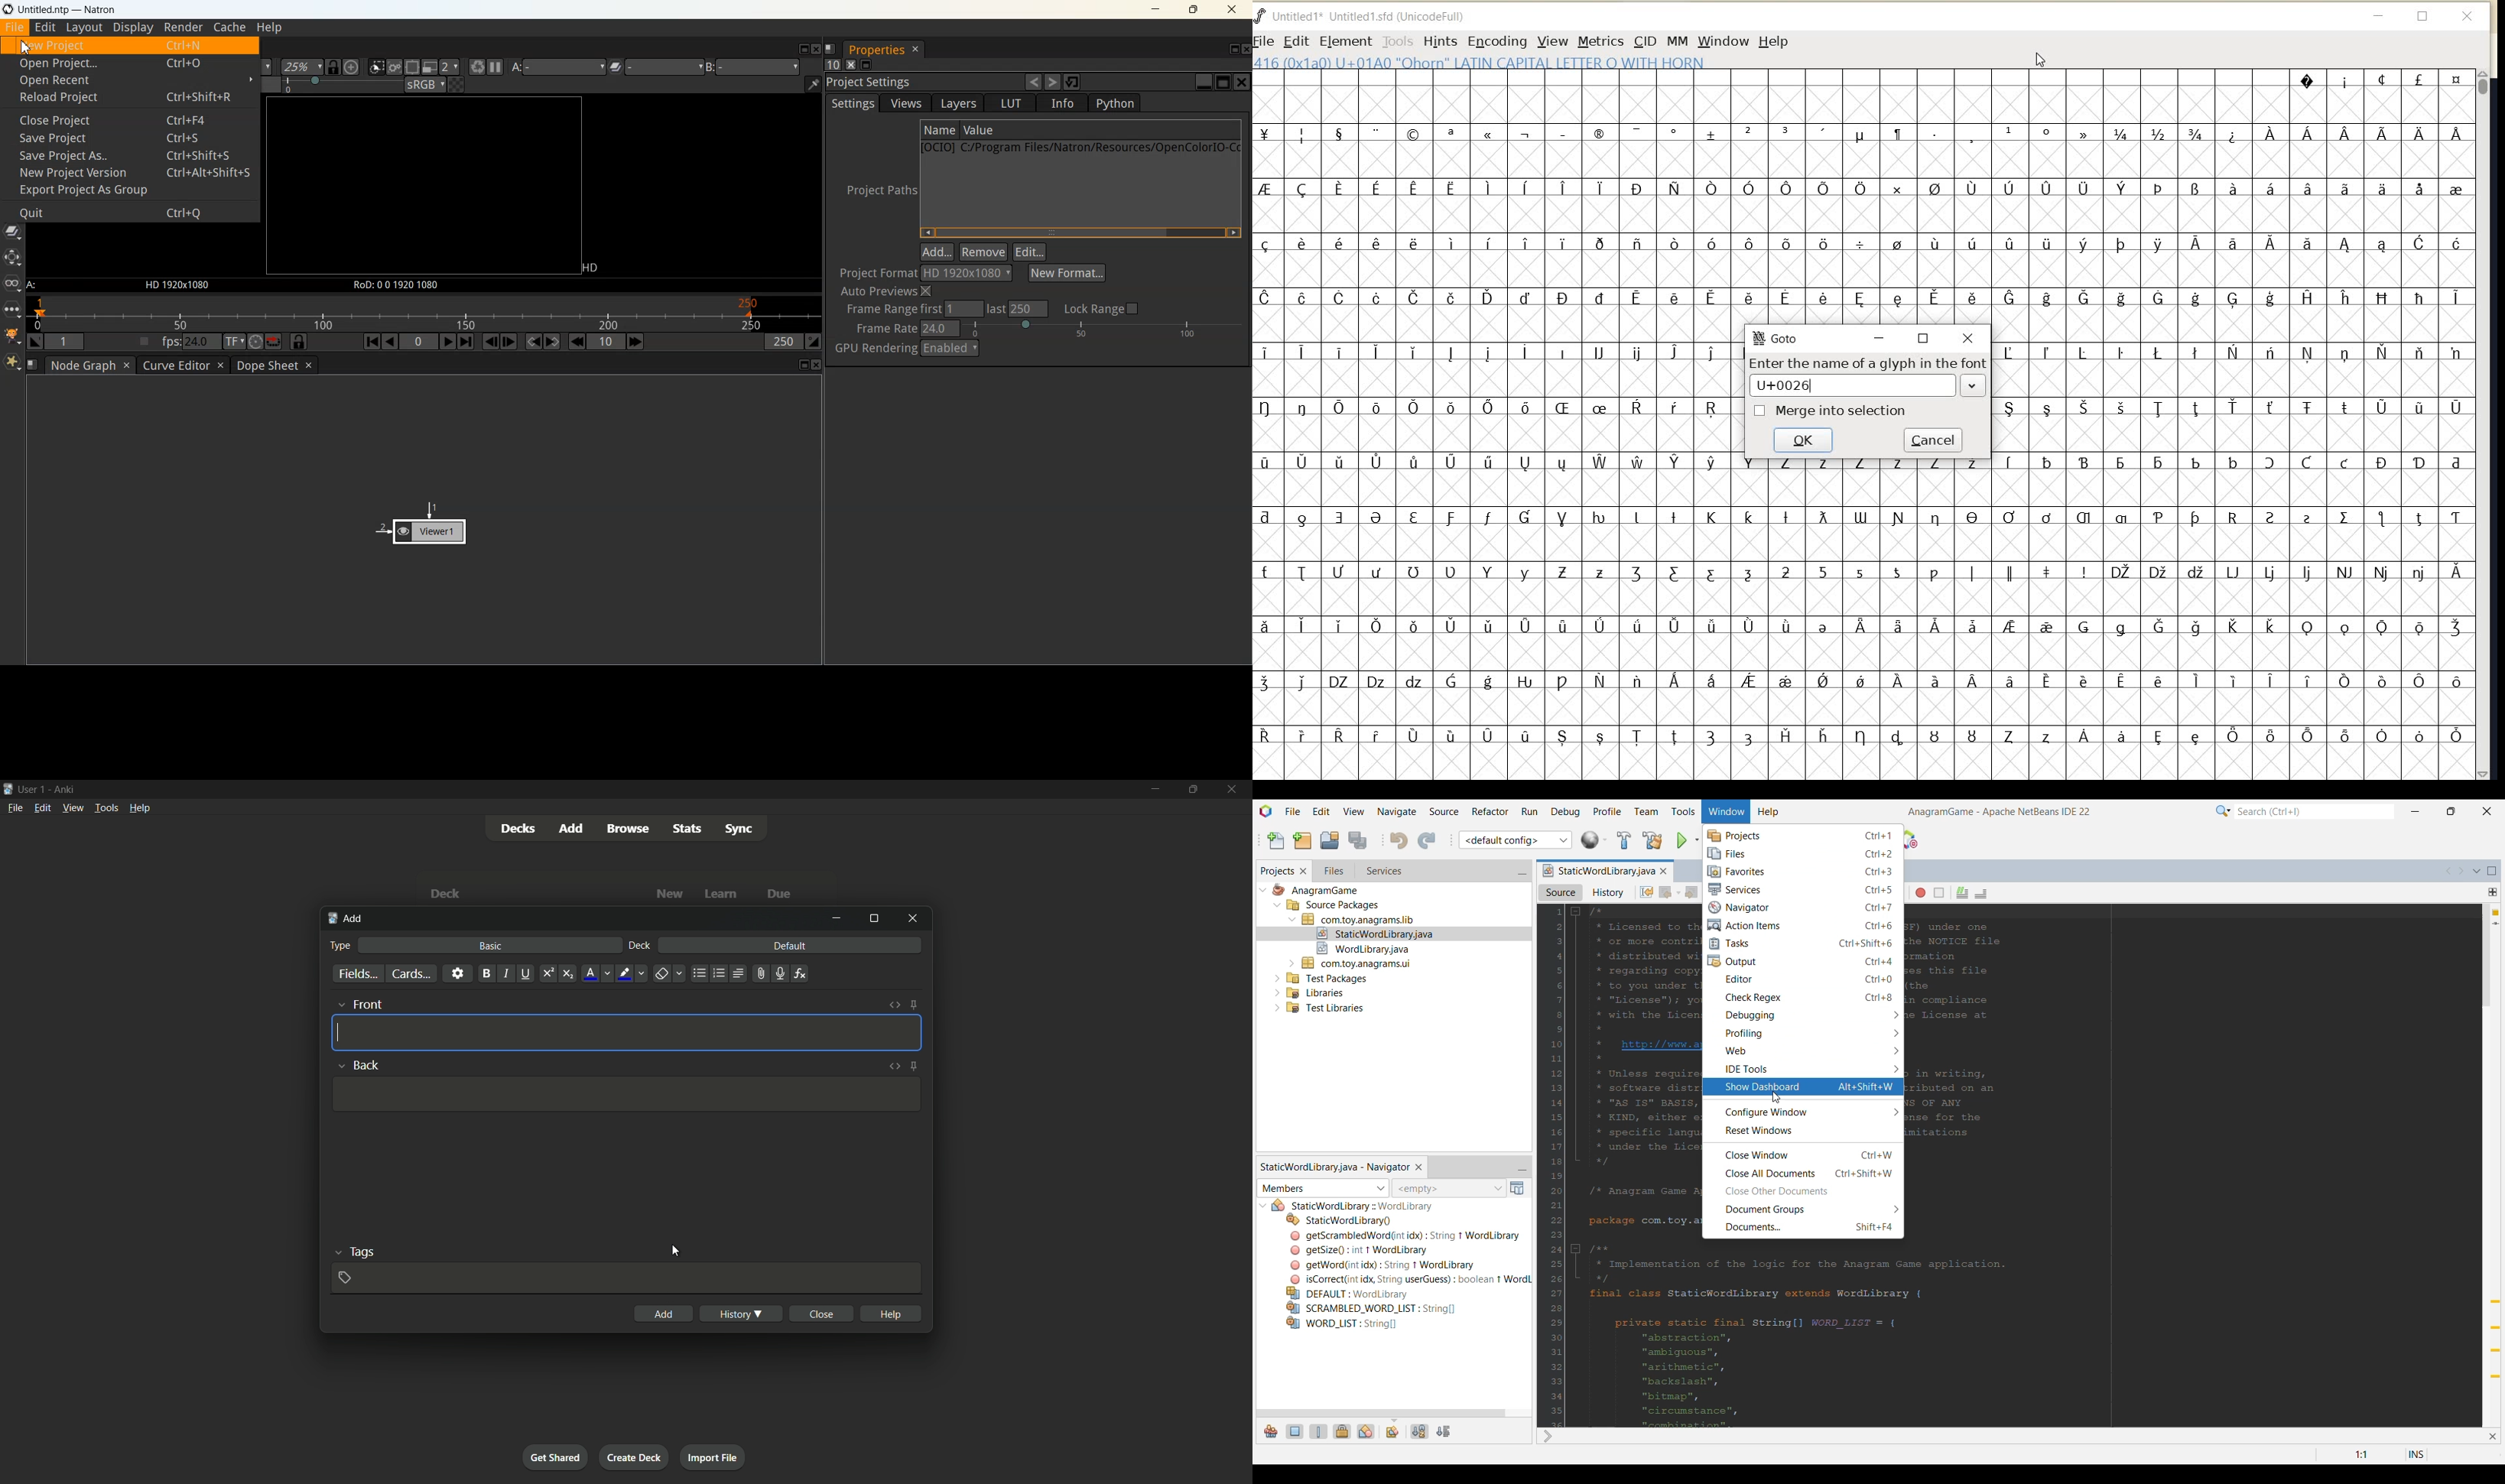 Image resolution: width=2520 pixels, height=1484 pixels. What do you see at coordinates (547, 973) in the screenshot?
I see `superscript` at bounding box center [547, 973].